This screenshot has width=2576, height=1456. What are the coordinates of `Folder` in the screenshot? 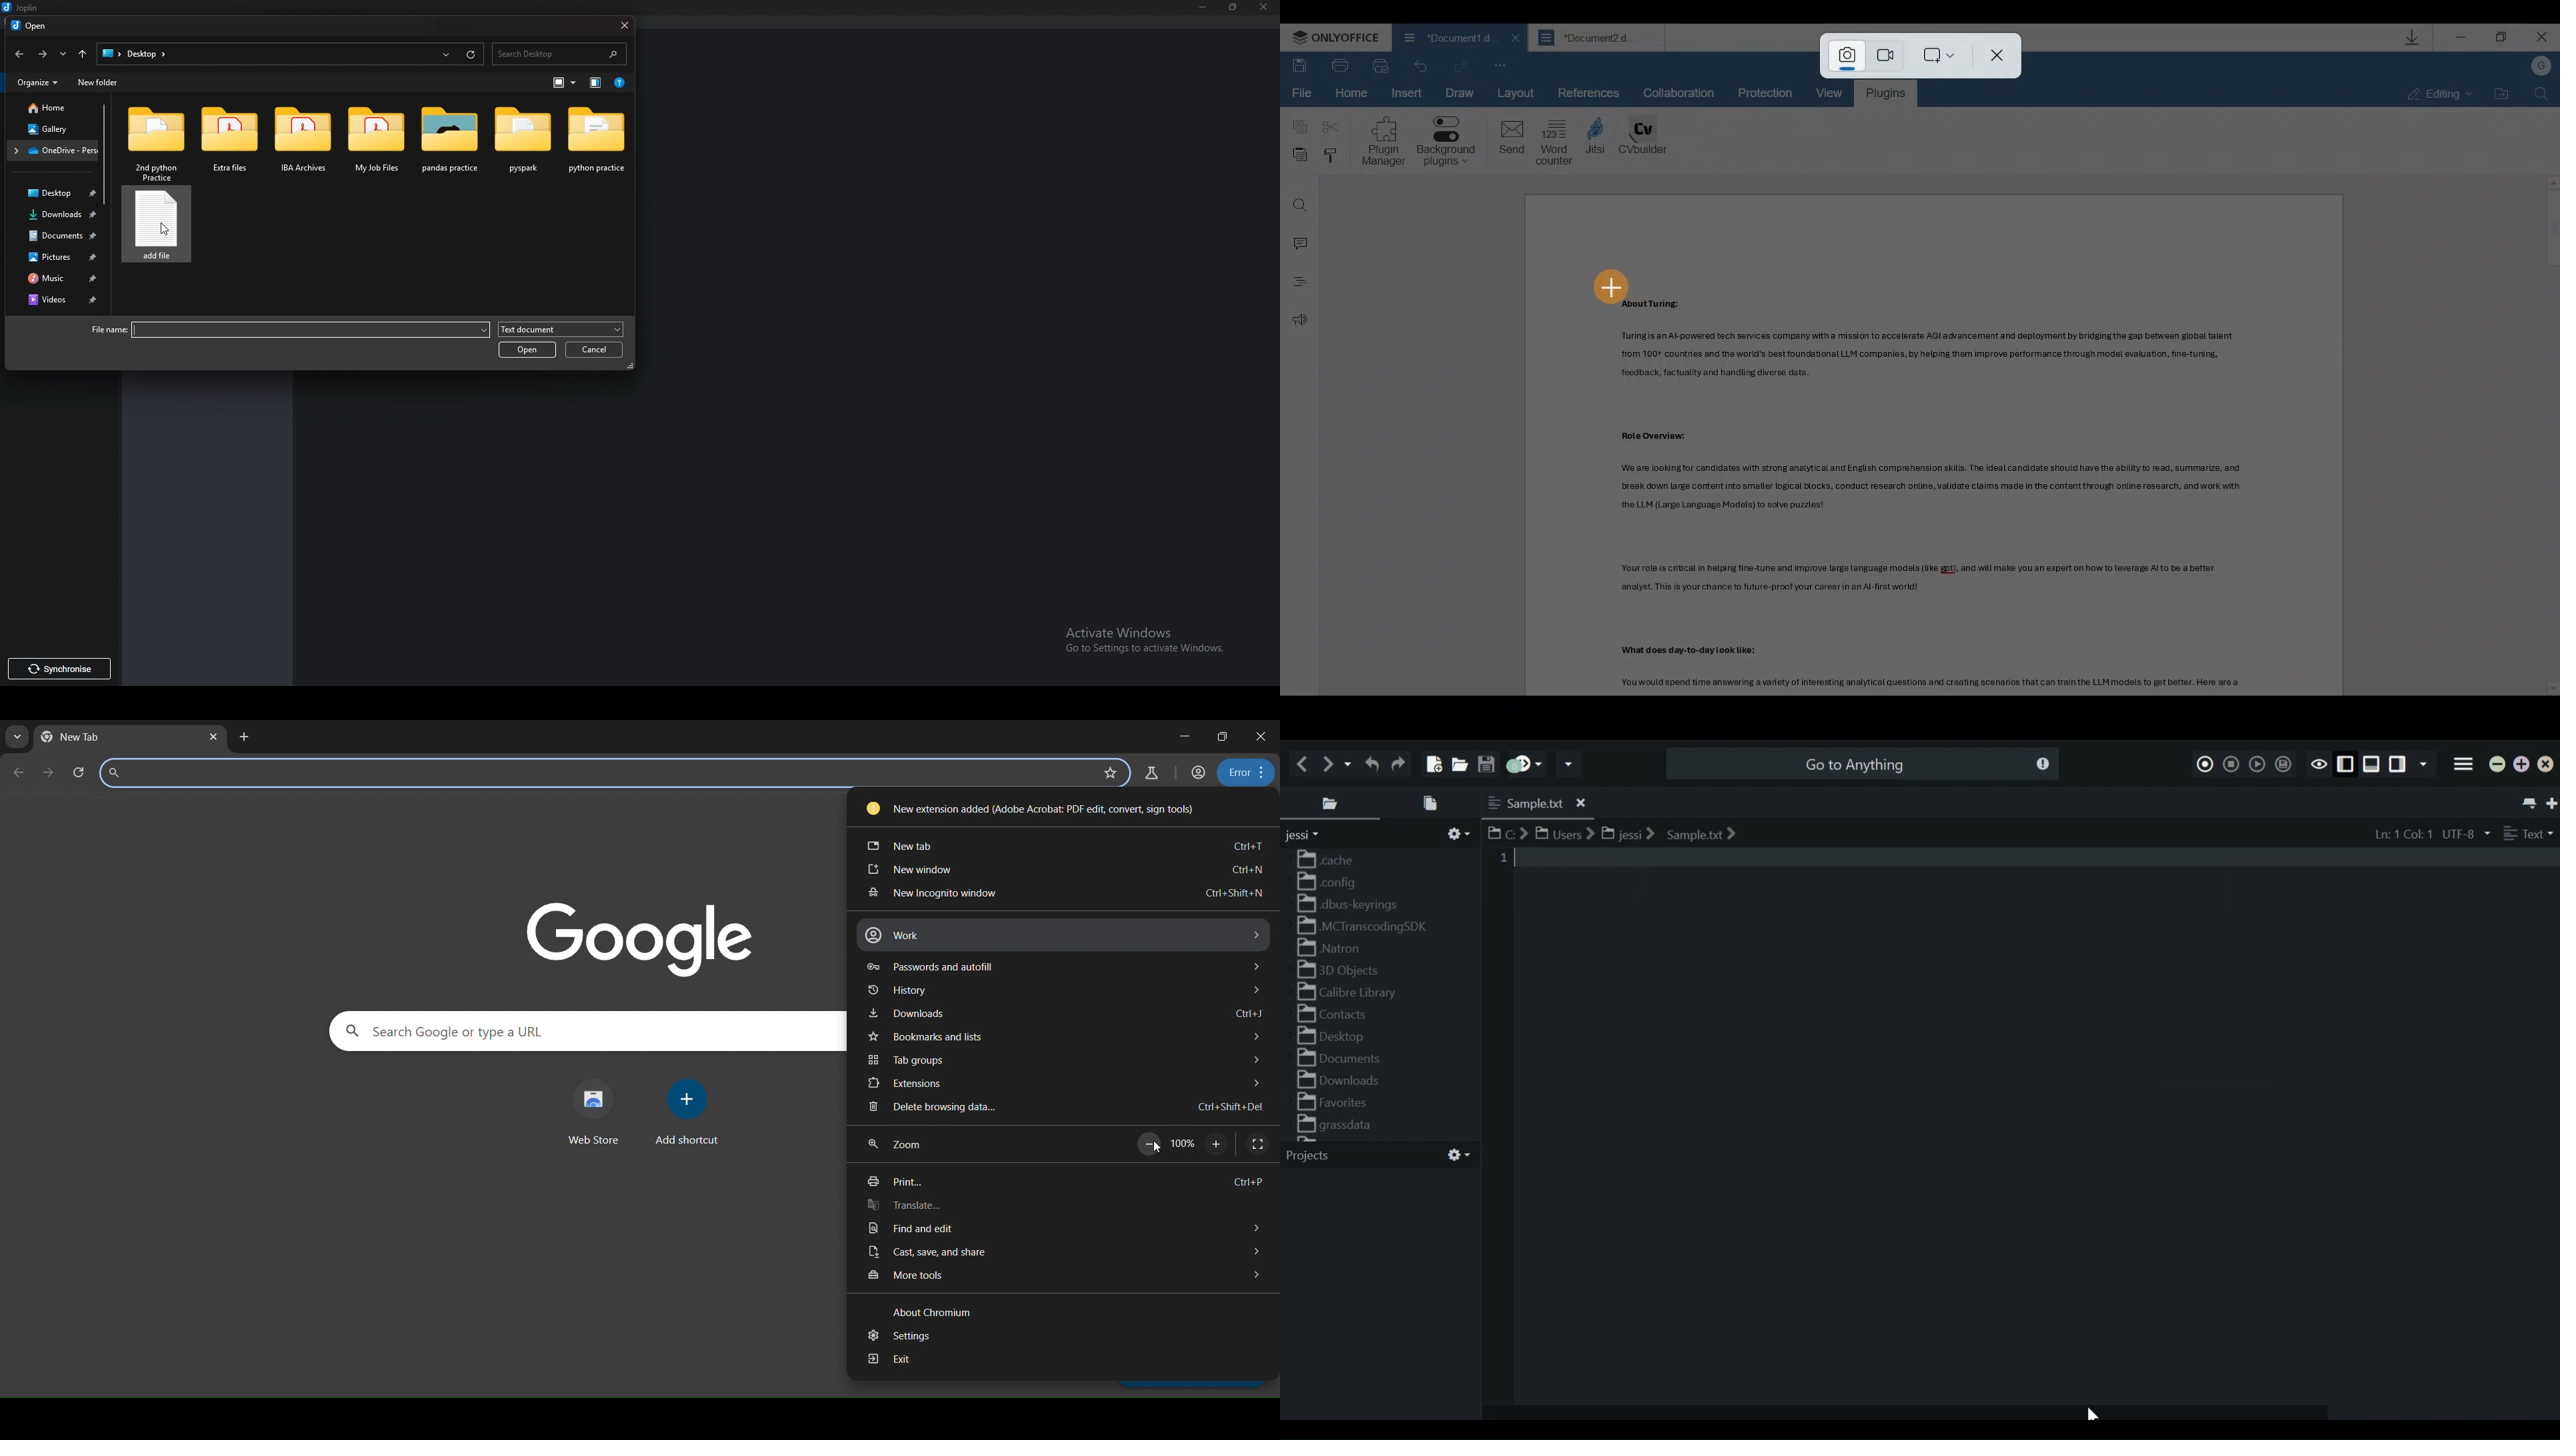 It's located at (156, 142).